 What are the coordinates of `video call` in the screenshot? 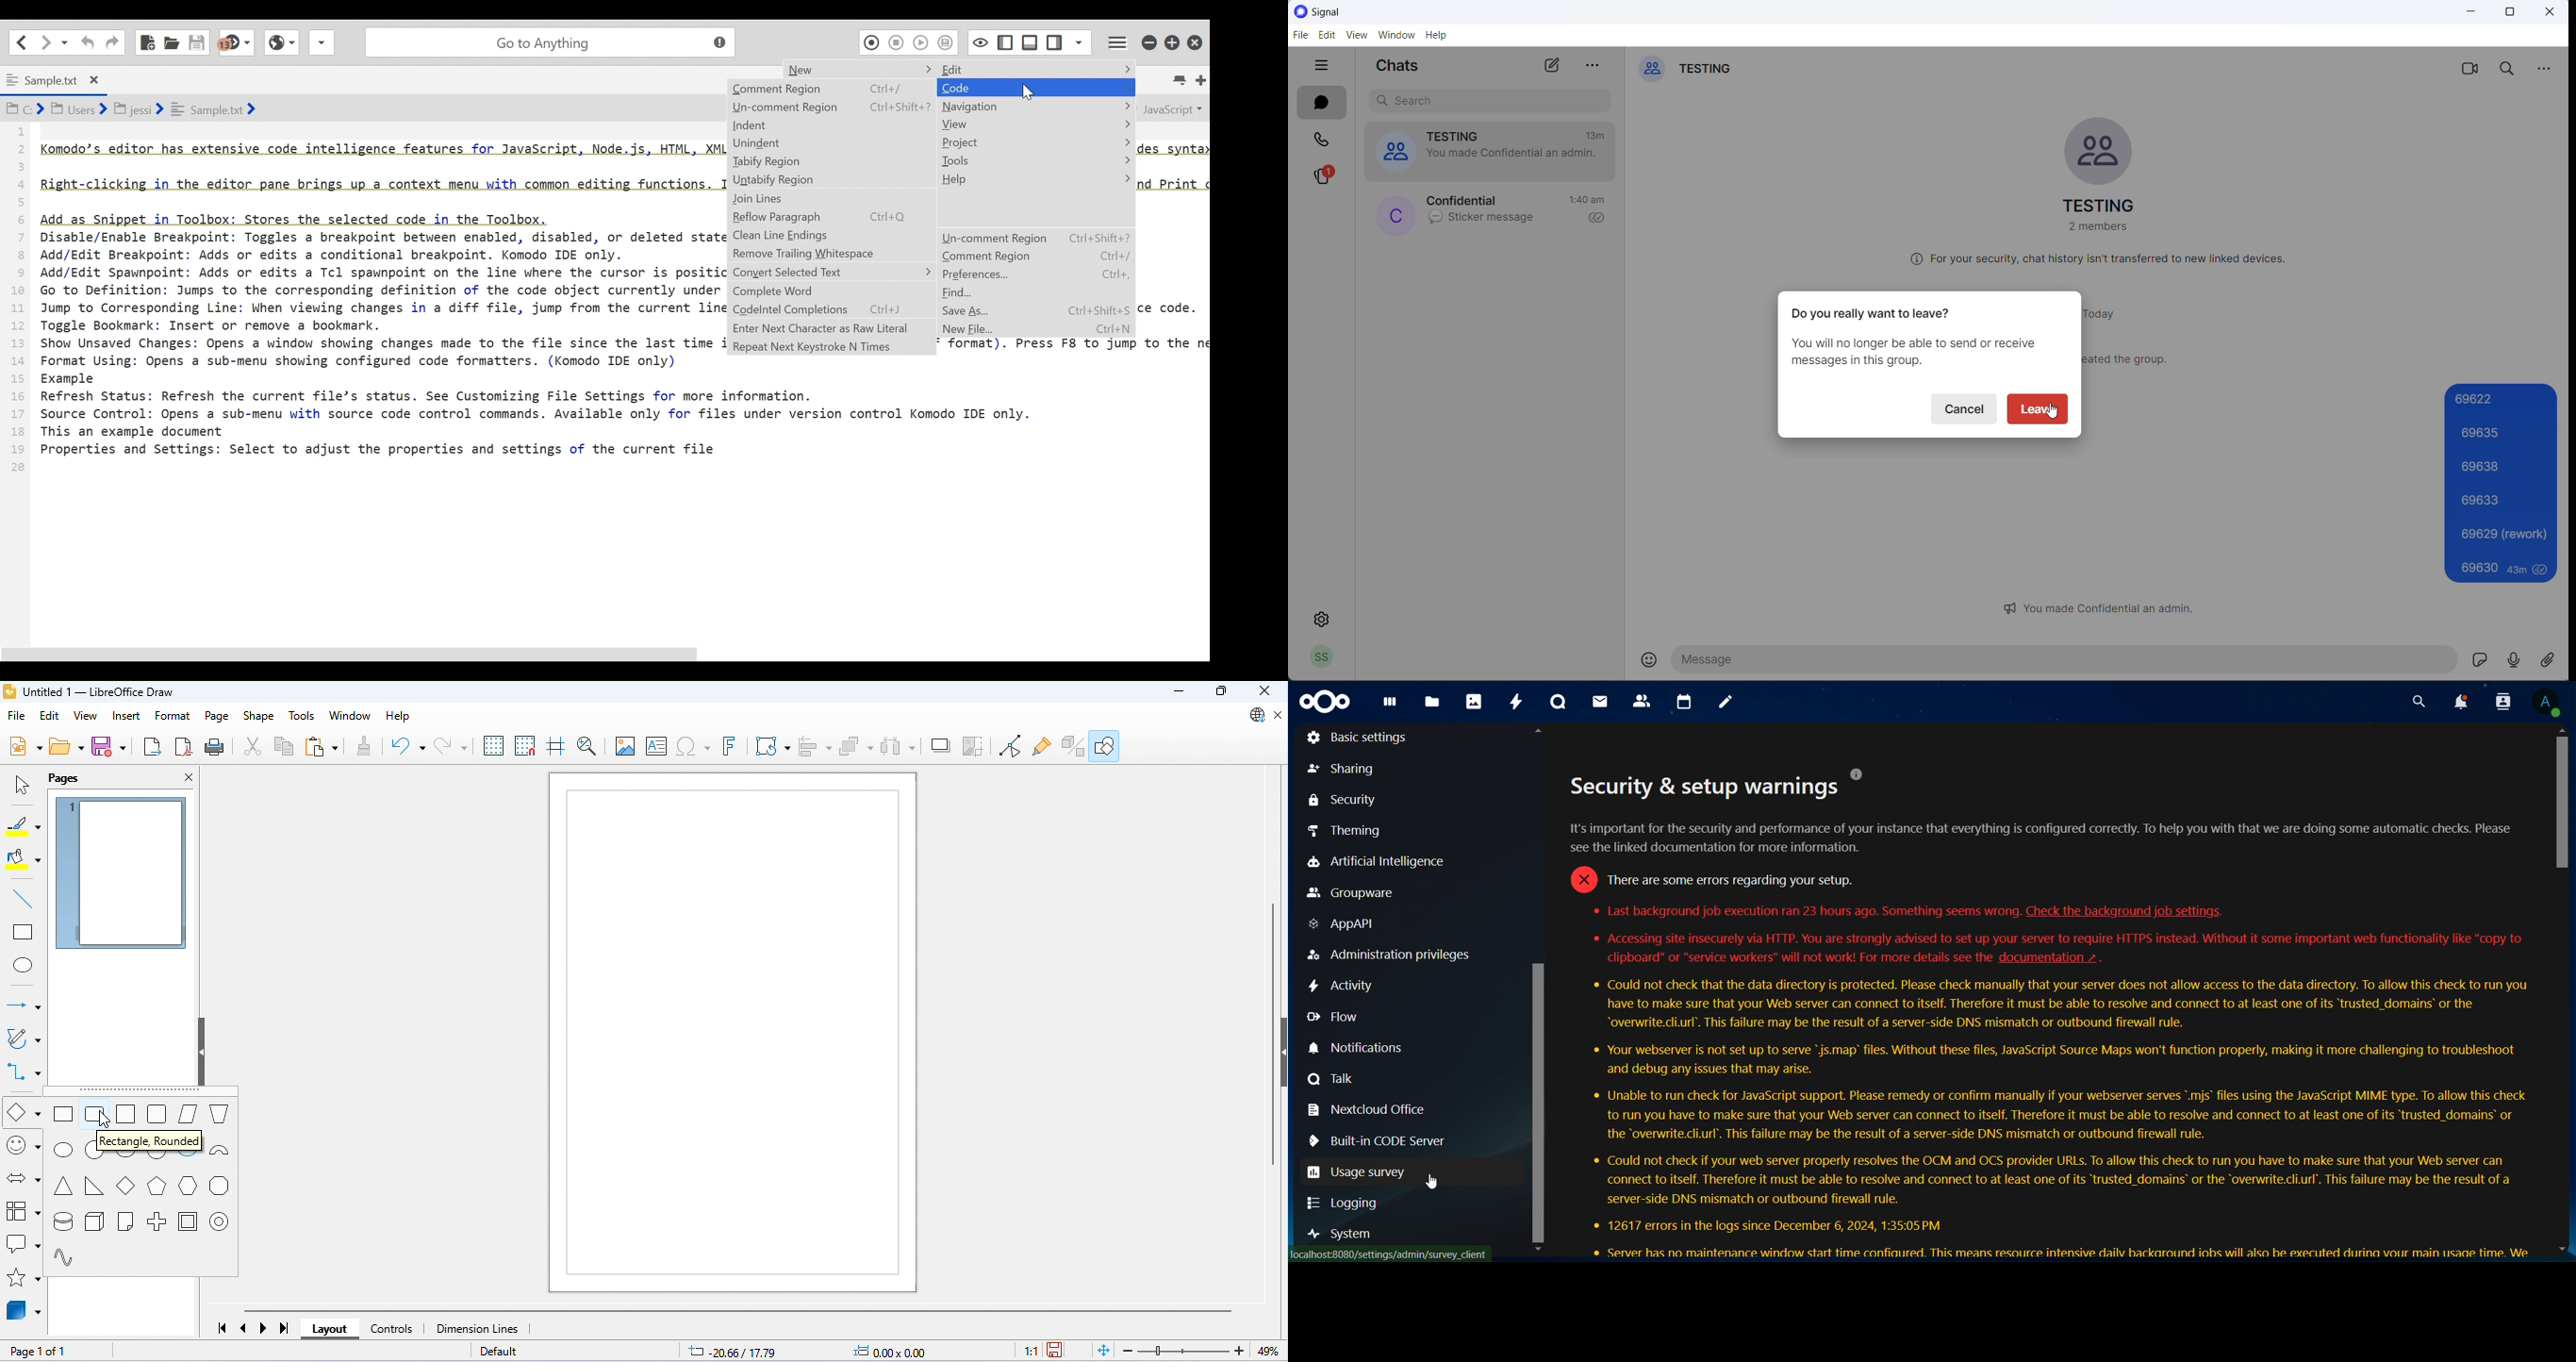 It's located at (2468, 71).